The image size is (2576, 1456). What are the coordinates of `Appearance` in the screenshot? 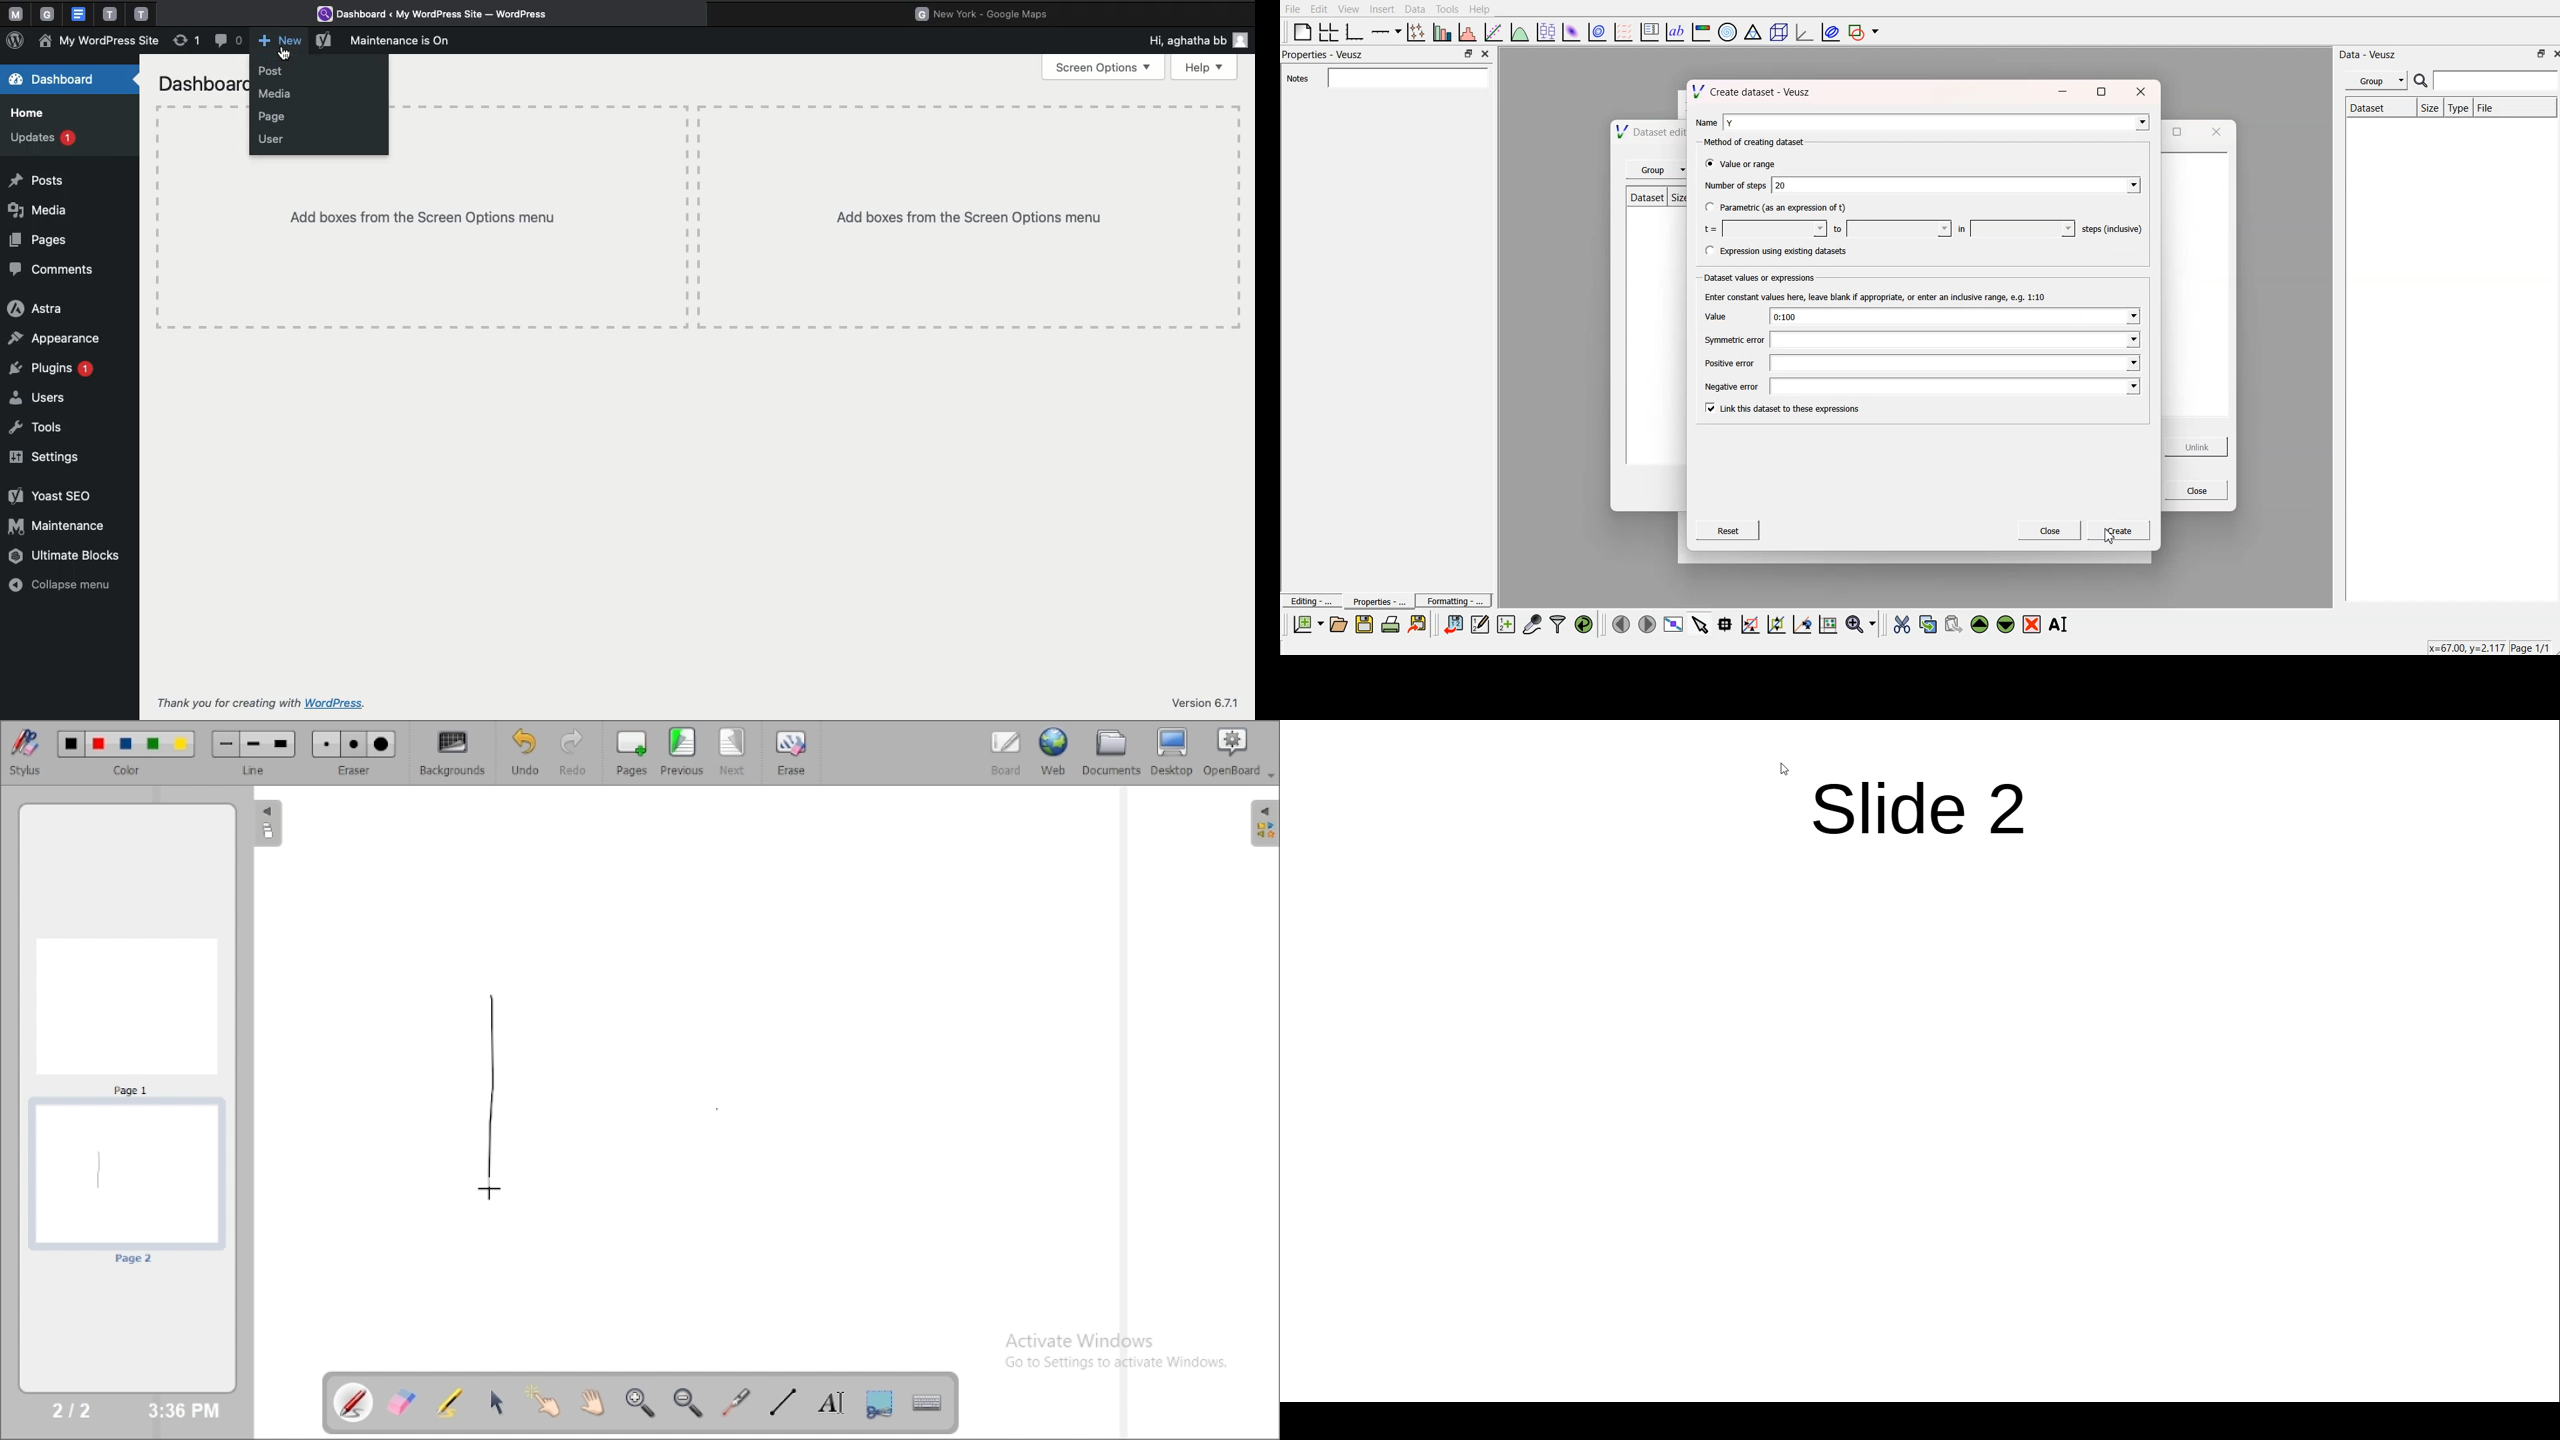 It's located at (55, 338).